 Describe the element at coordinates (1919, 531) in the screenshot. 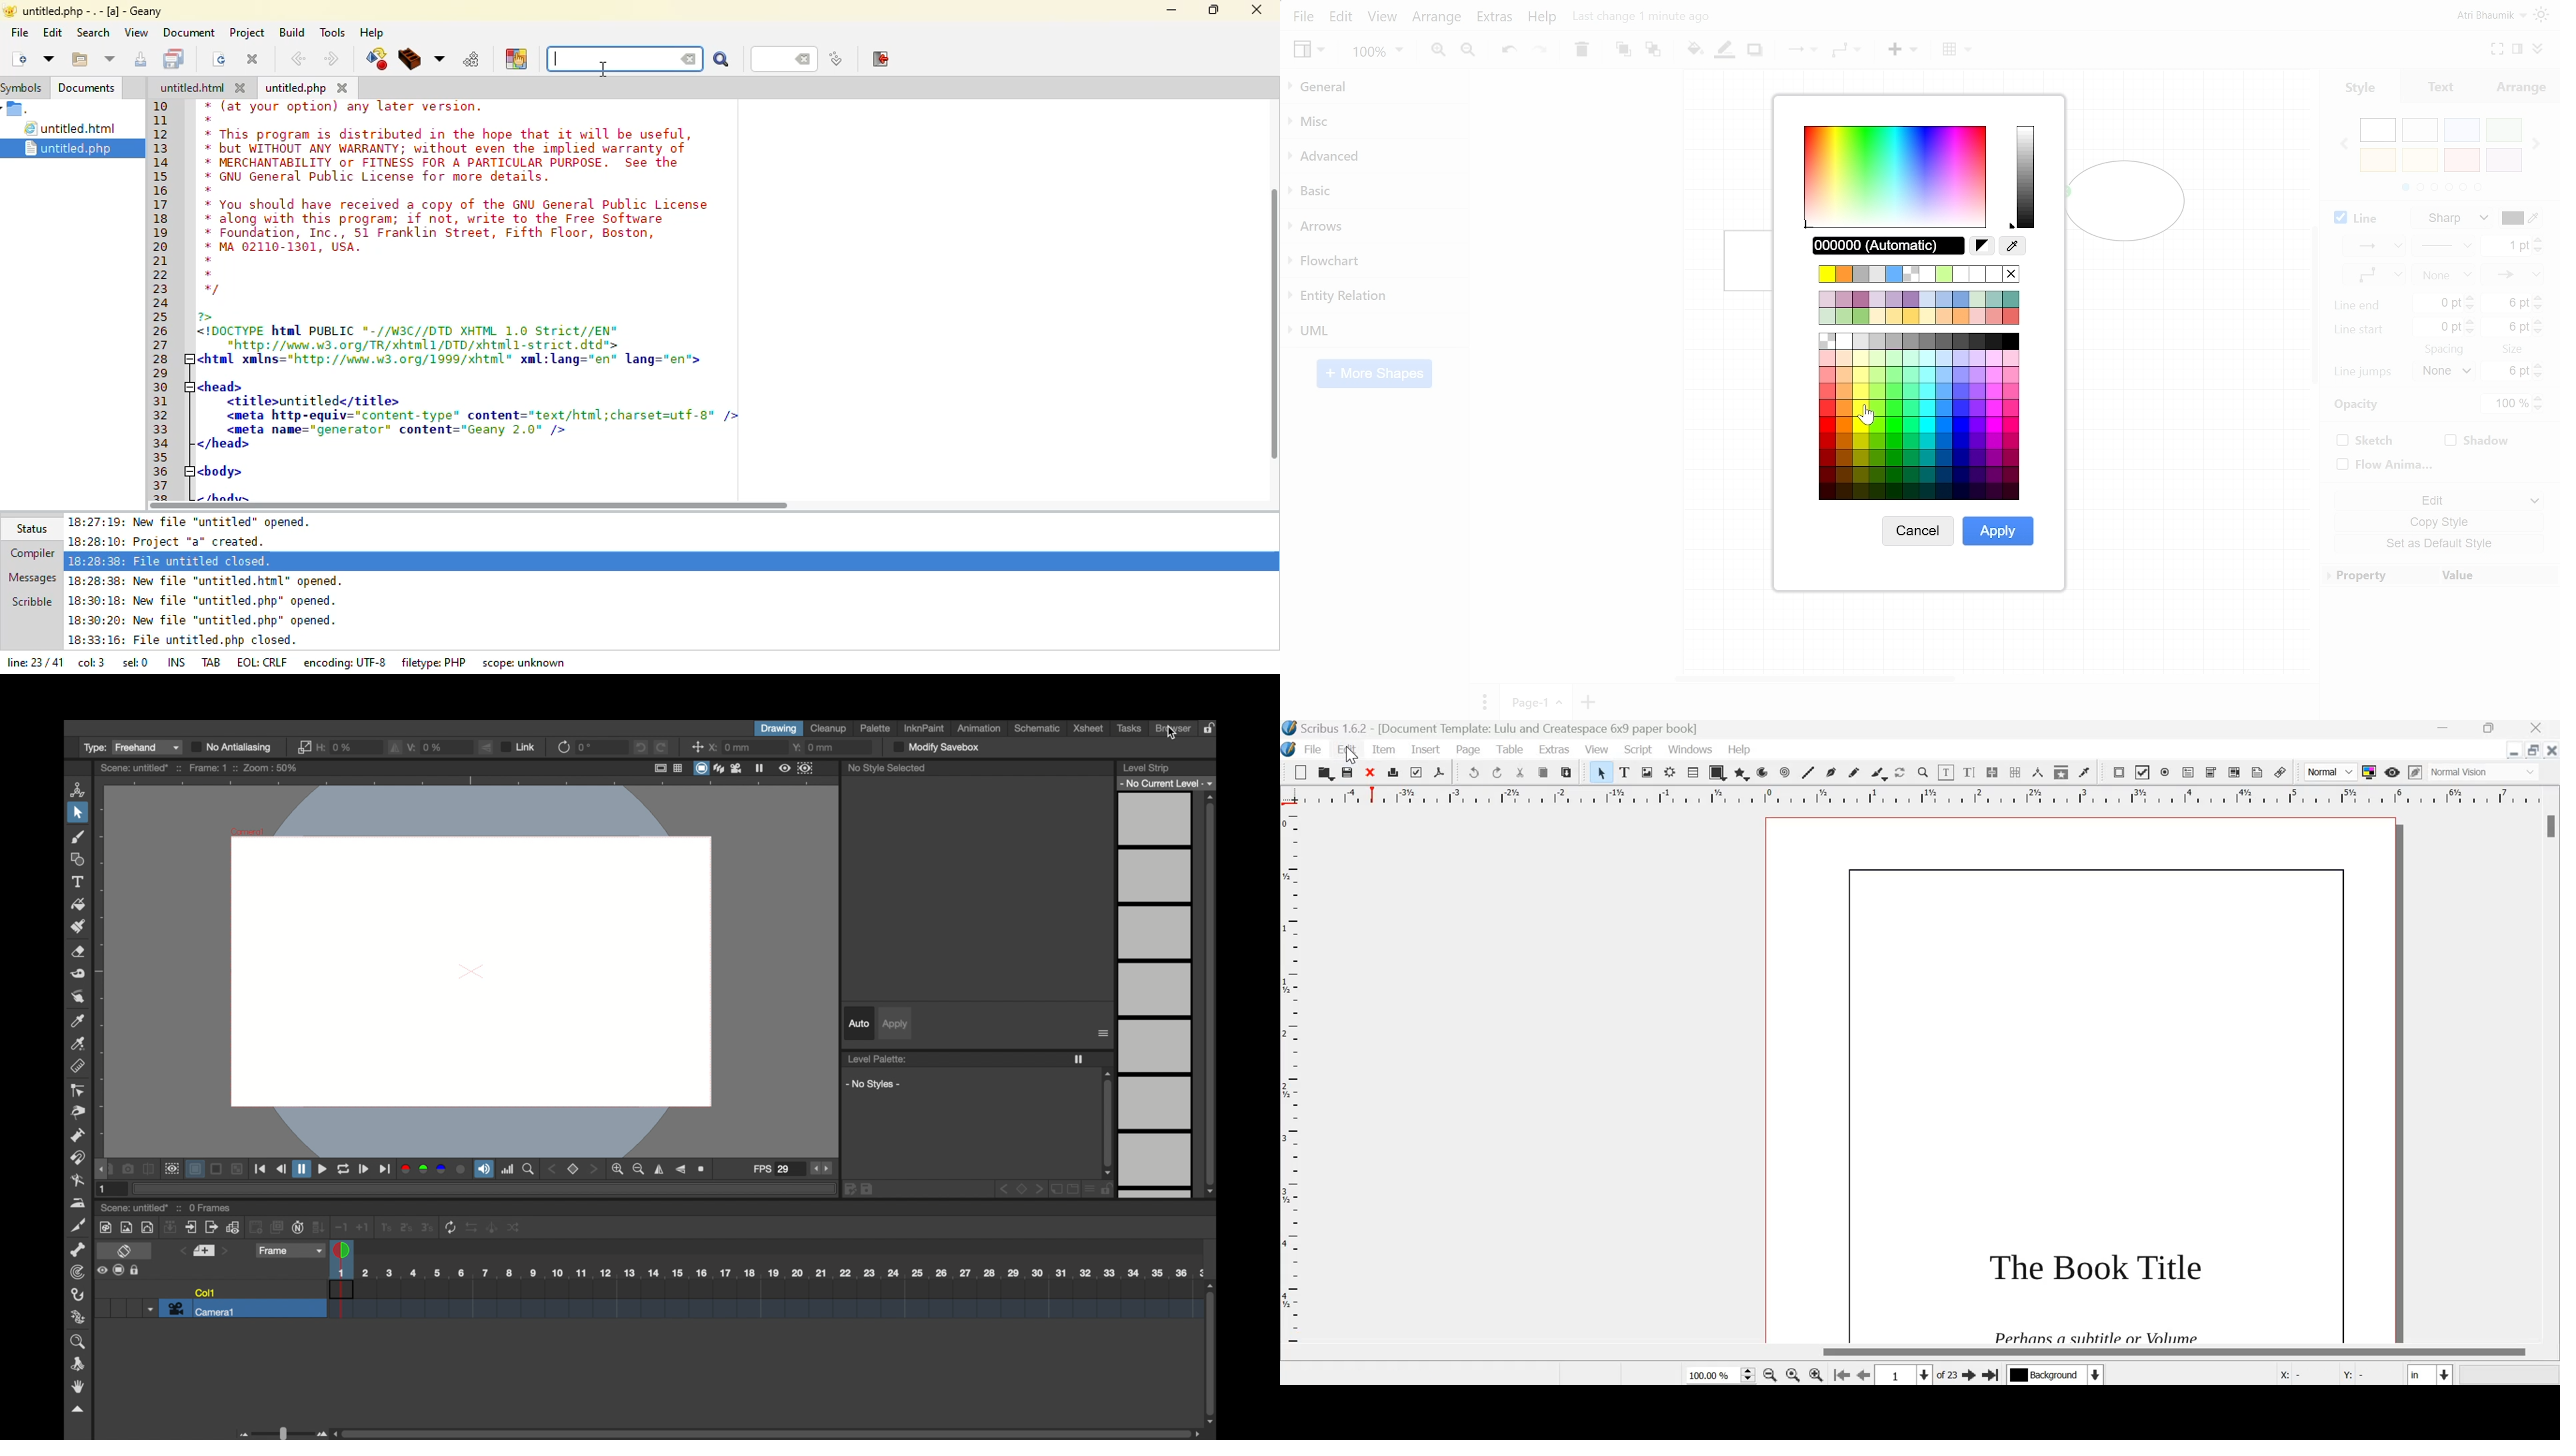

I see `Cancel` at that location.